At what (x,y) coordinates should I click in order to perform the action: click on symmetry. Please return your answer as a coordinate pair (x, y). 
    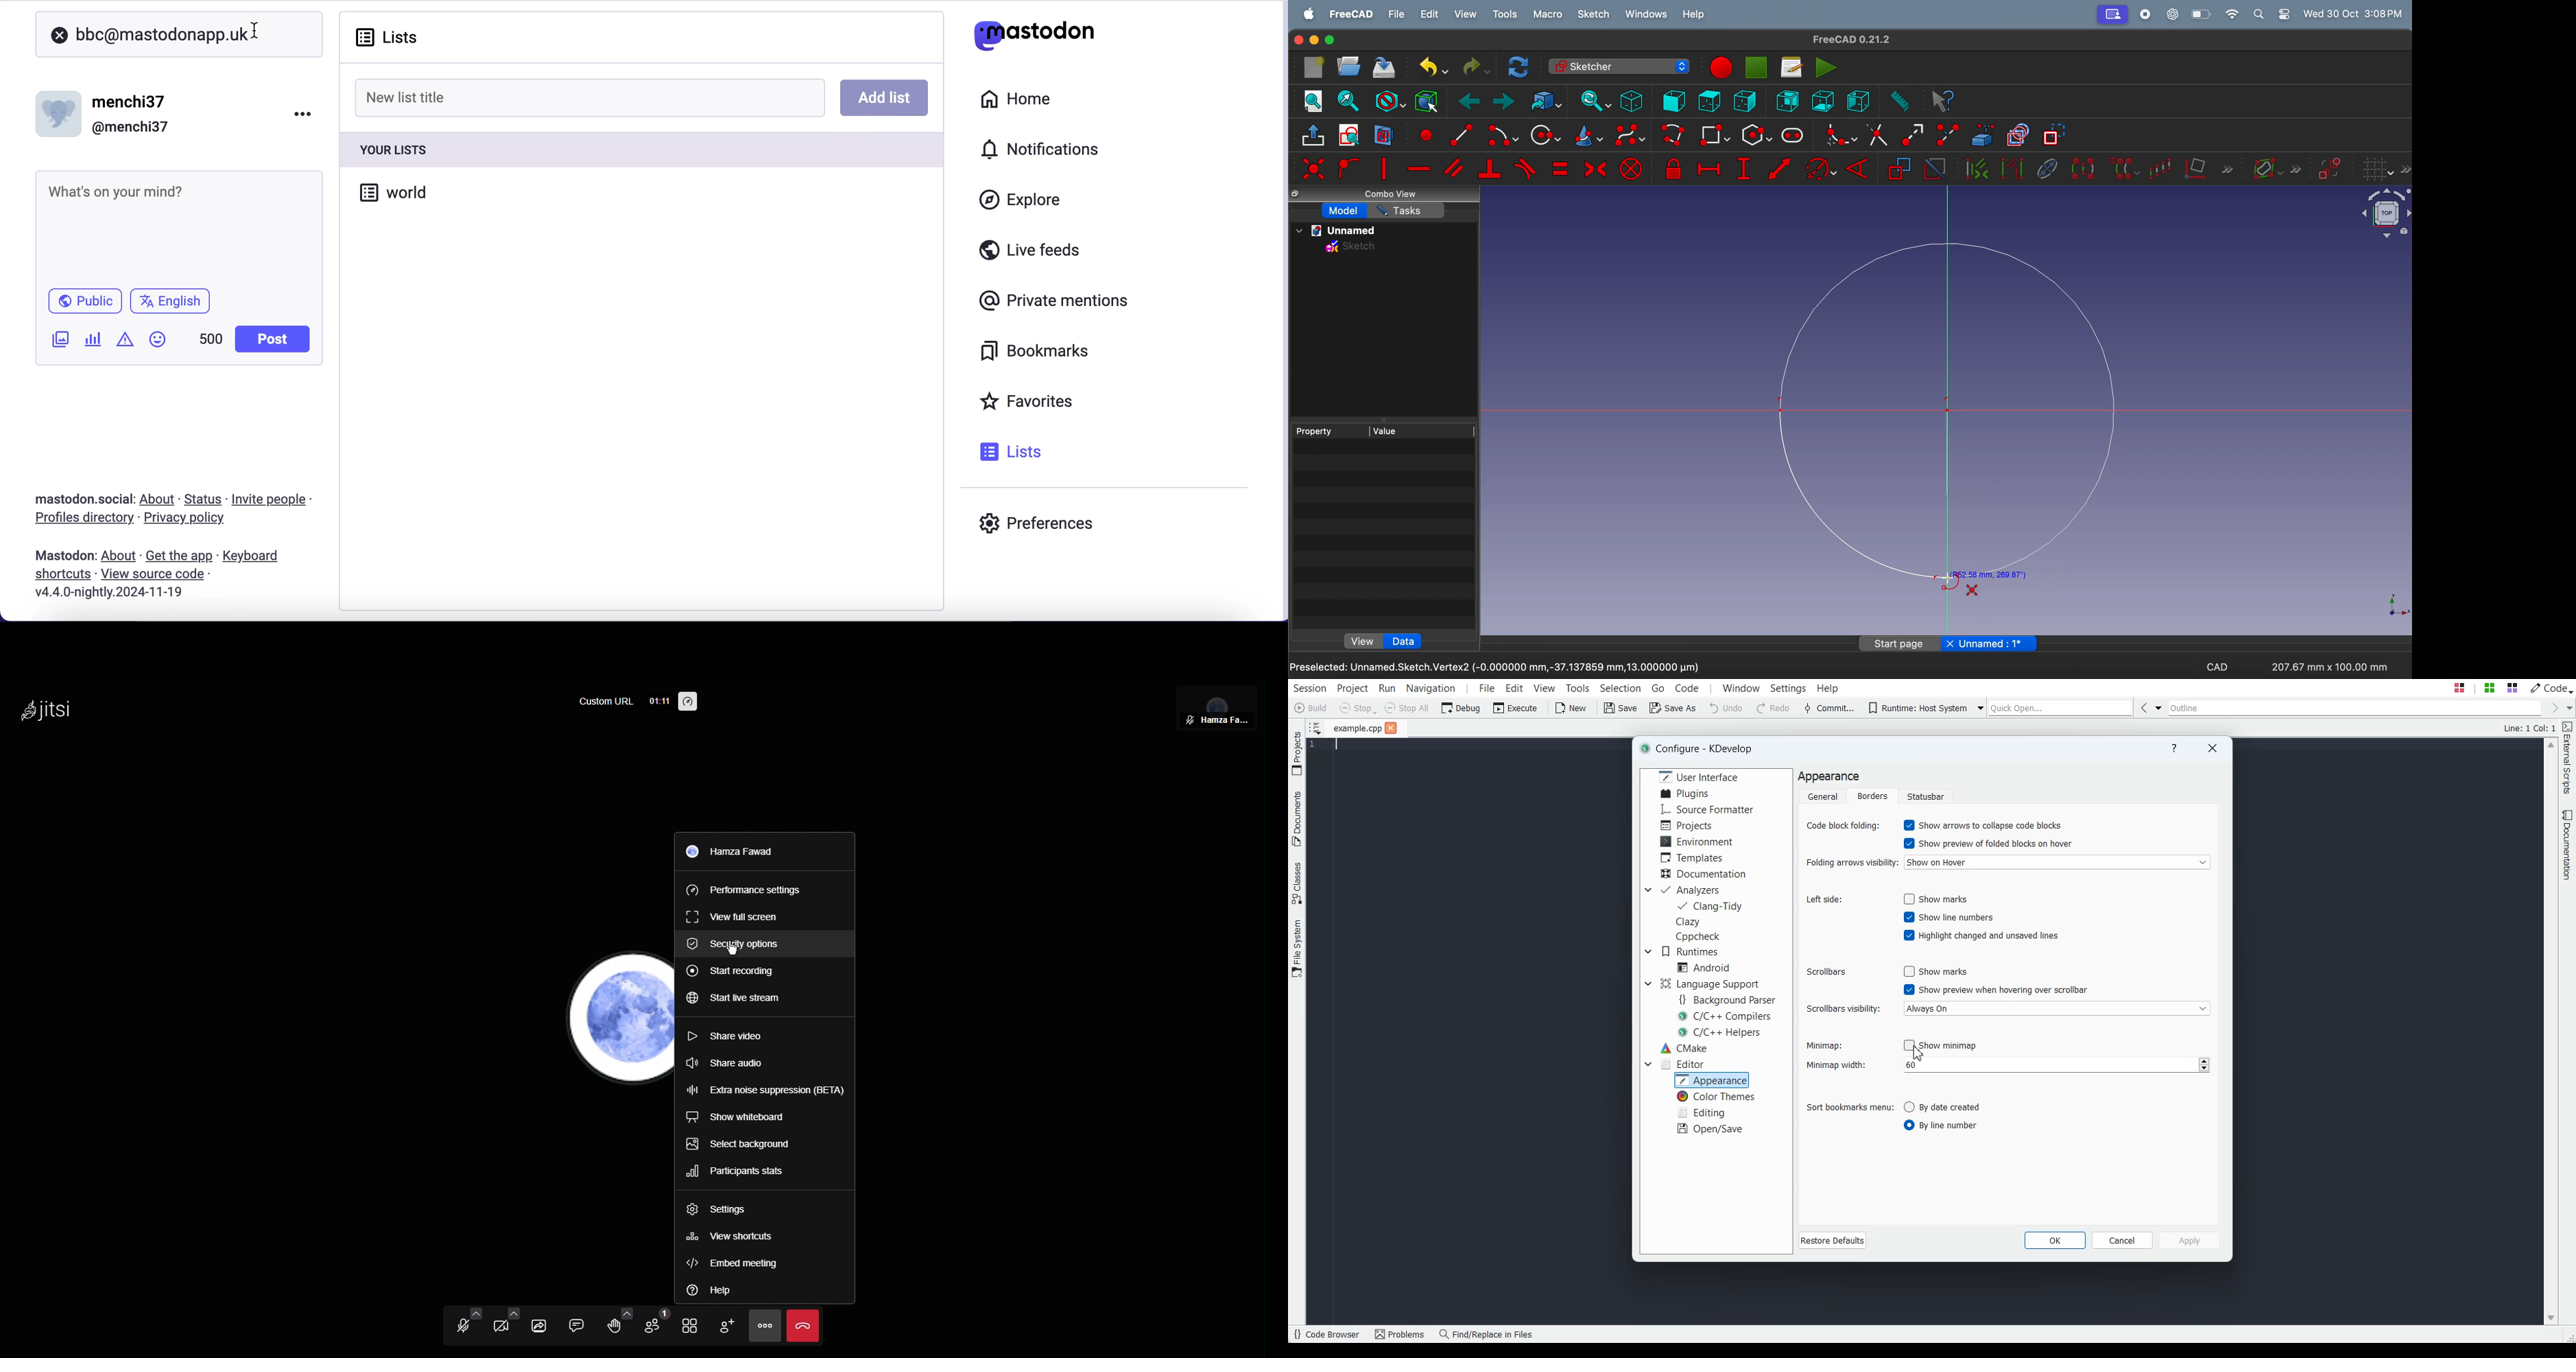
    Looking at the image, I should click on (2082, 168).